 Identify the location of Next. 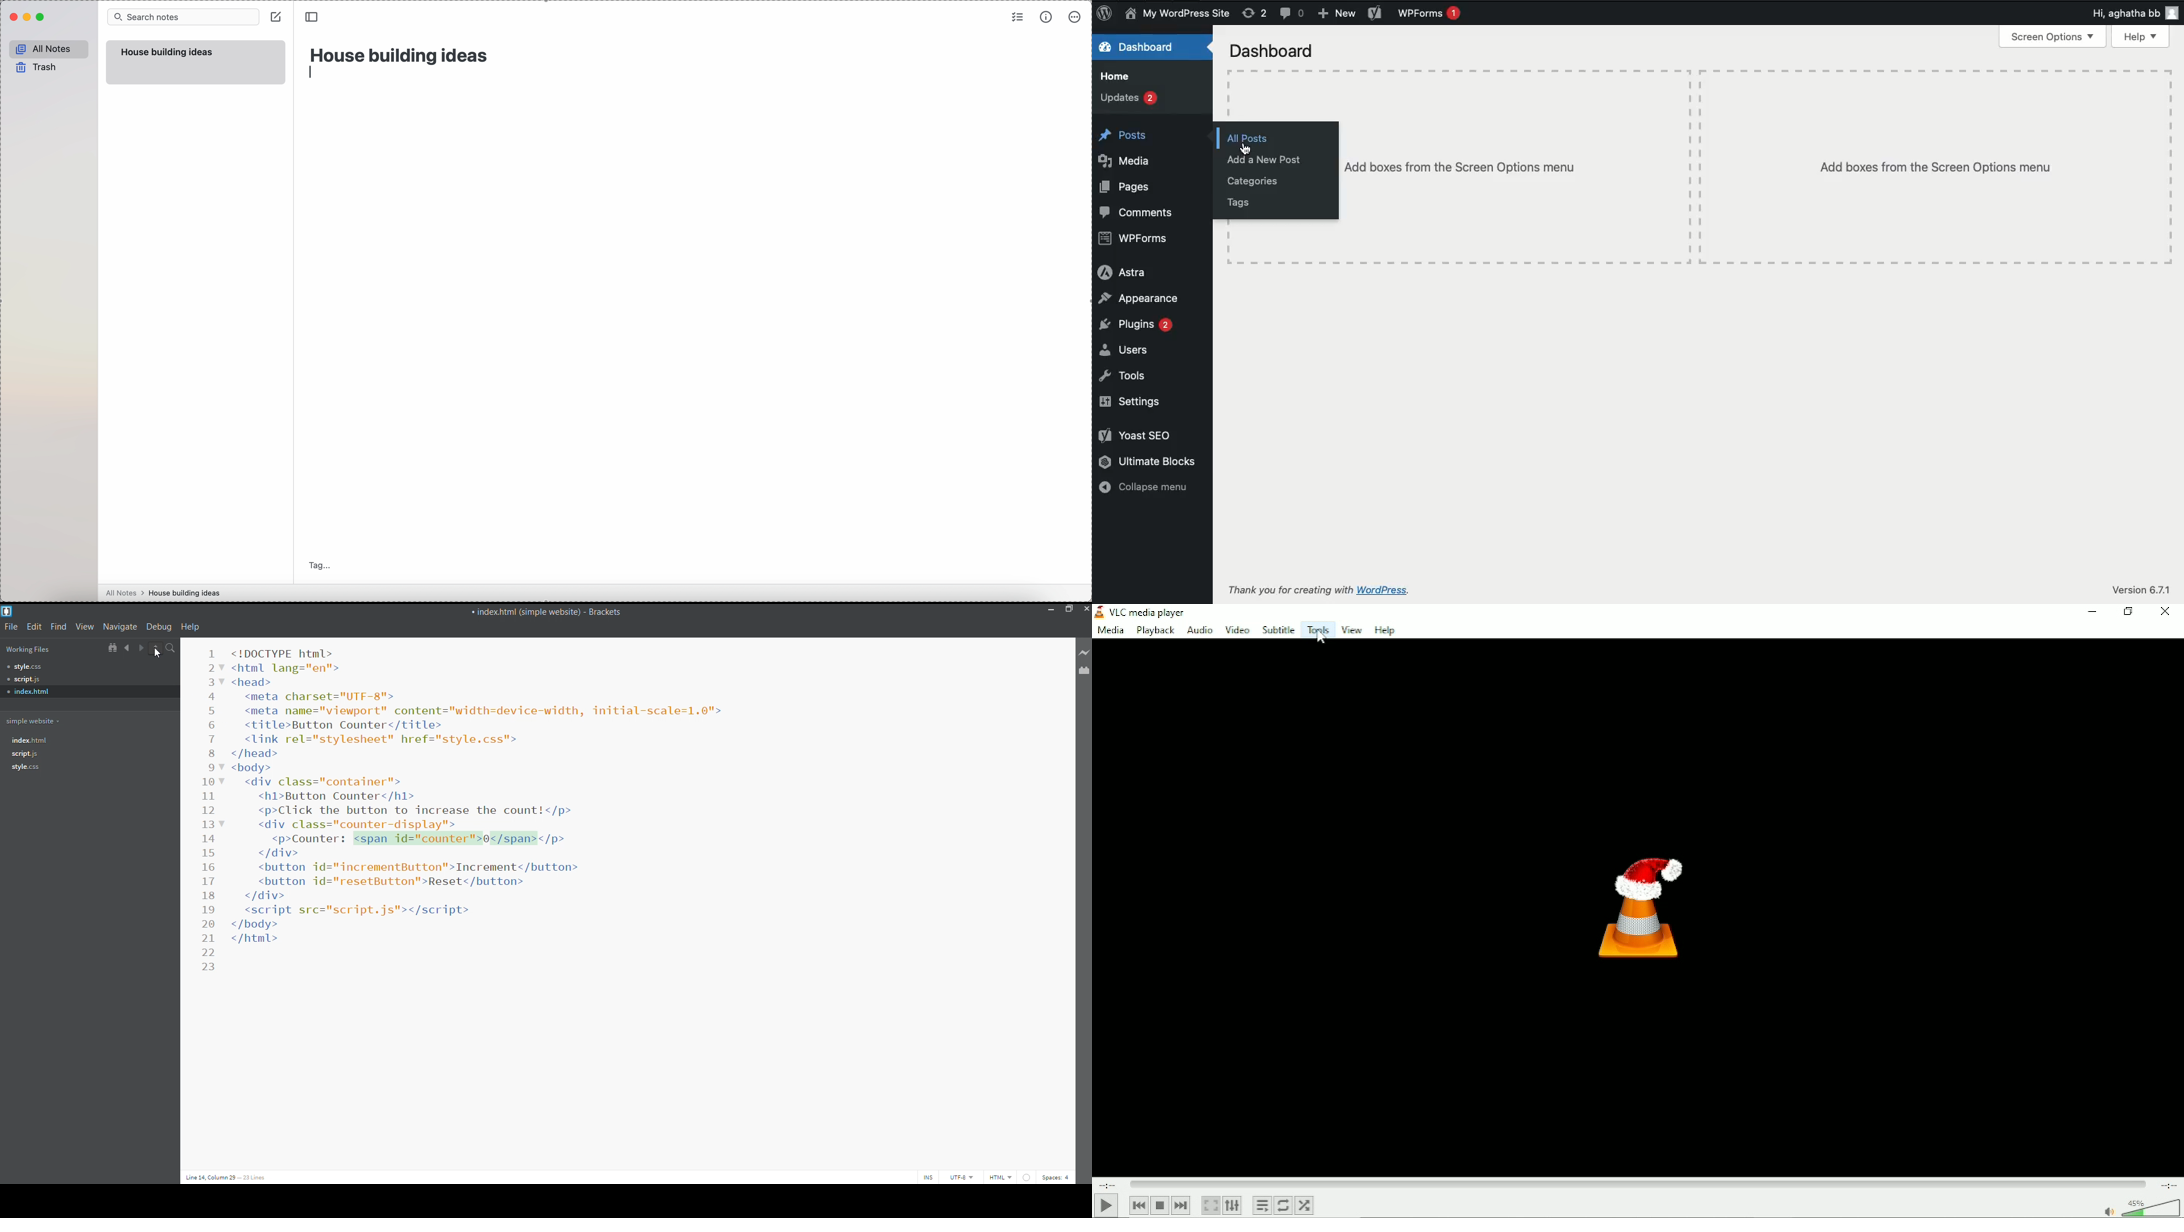
(1181, 1205).